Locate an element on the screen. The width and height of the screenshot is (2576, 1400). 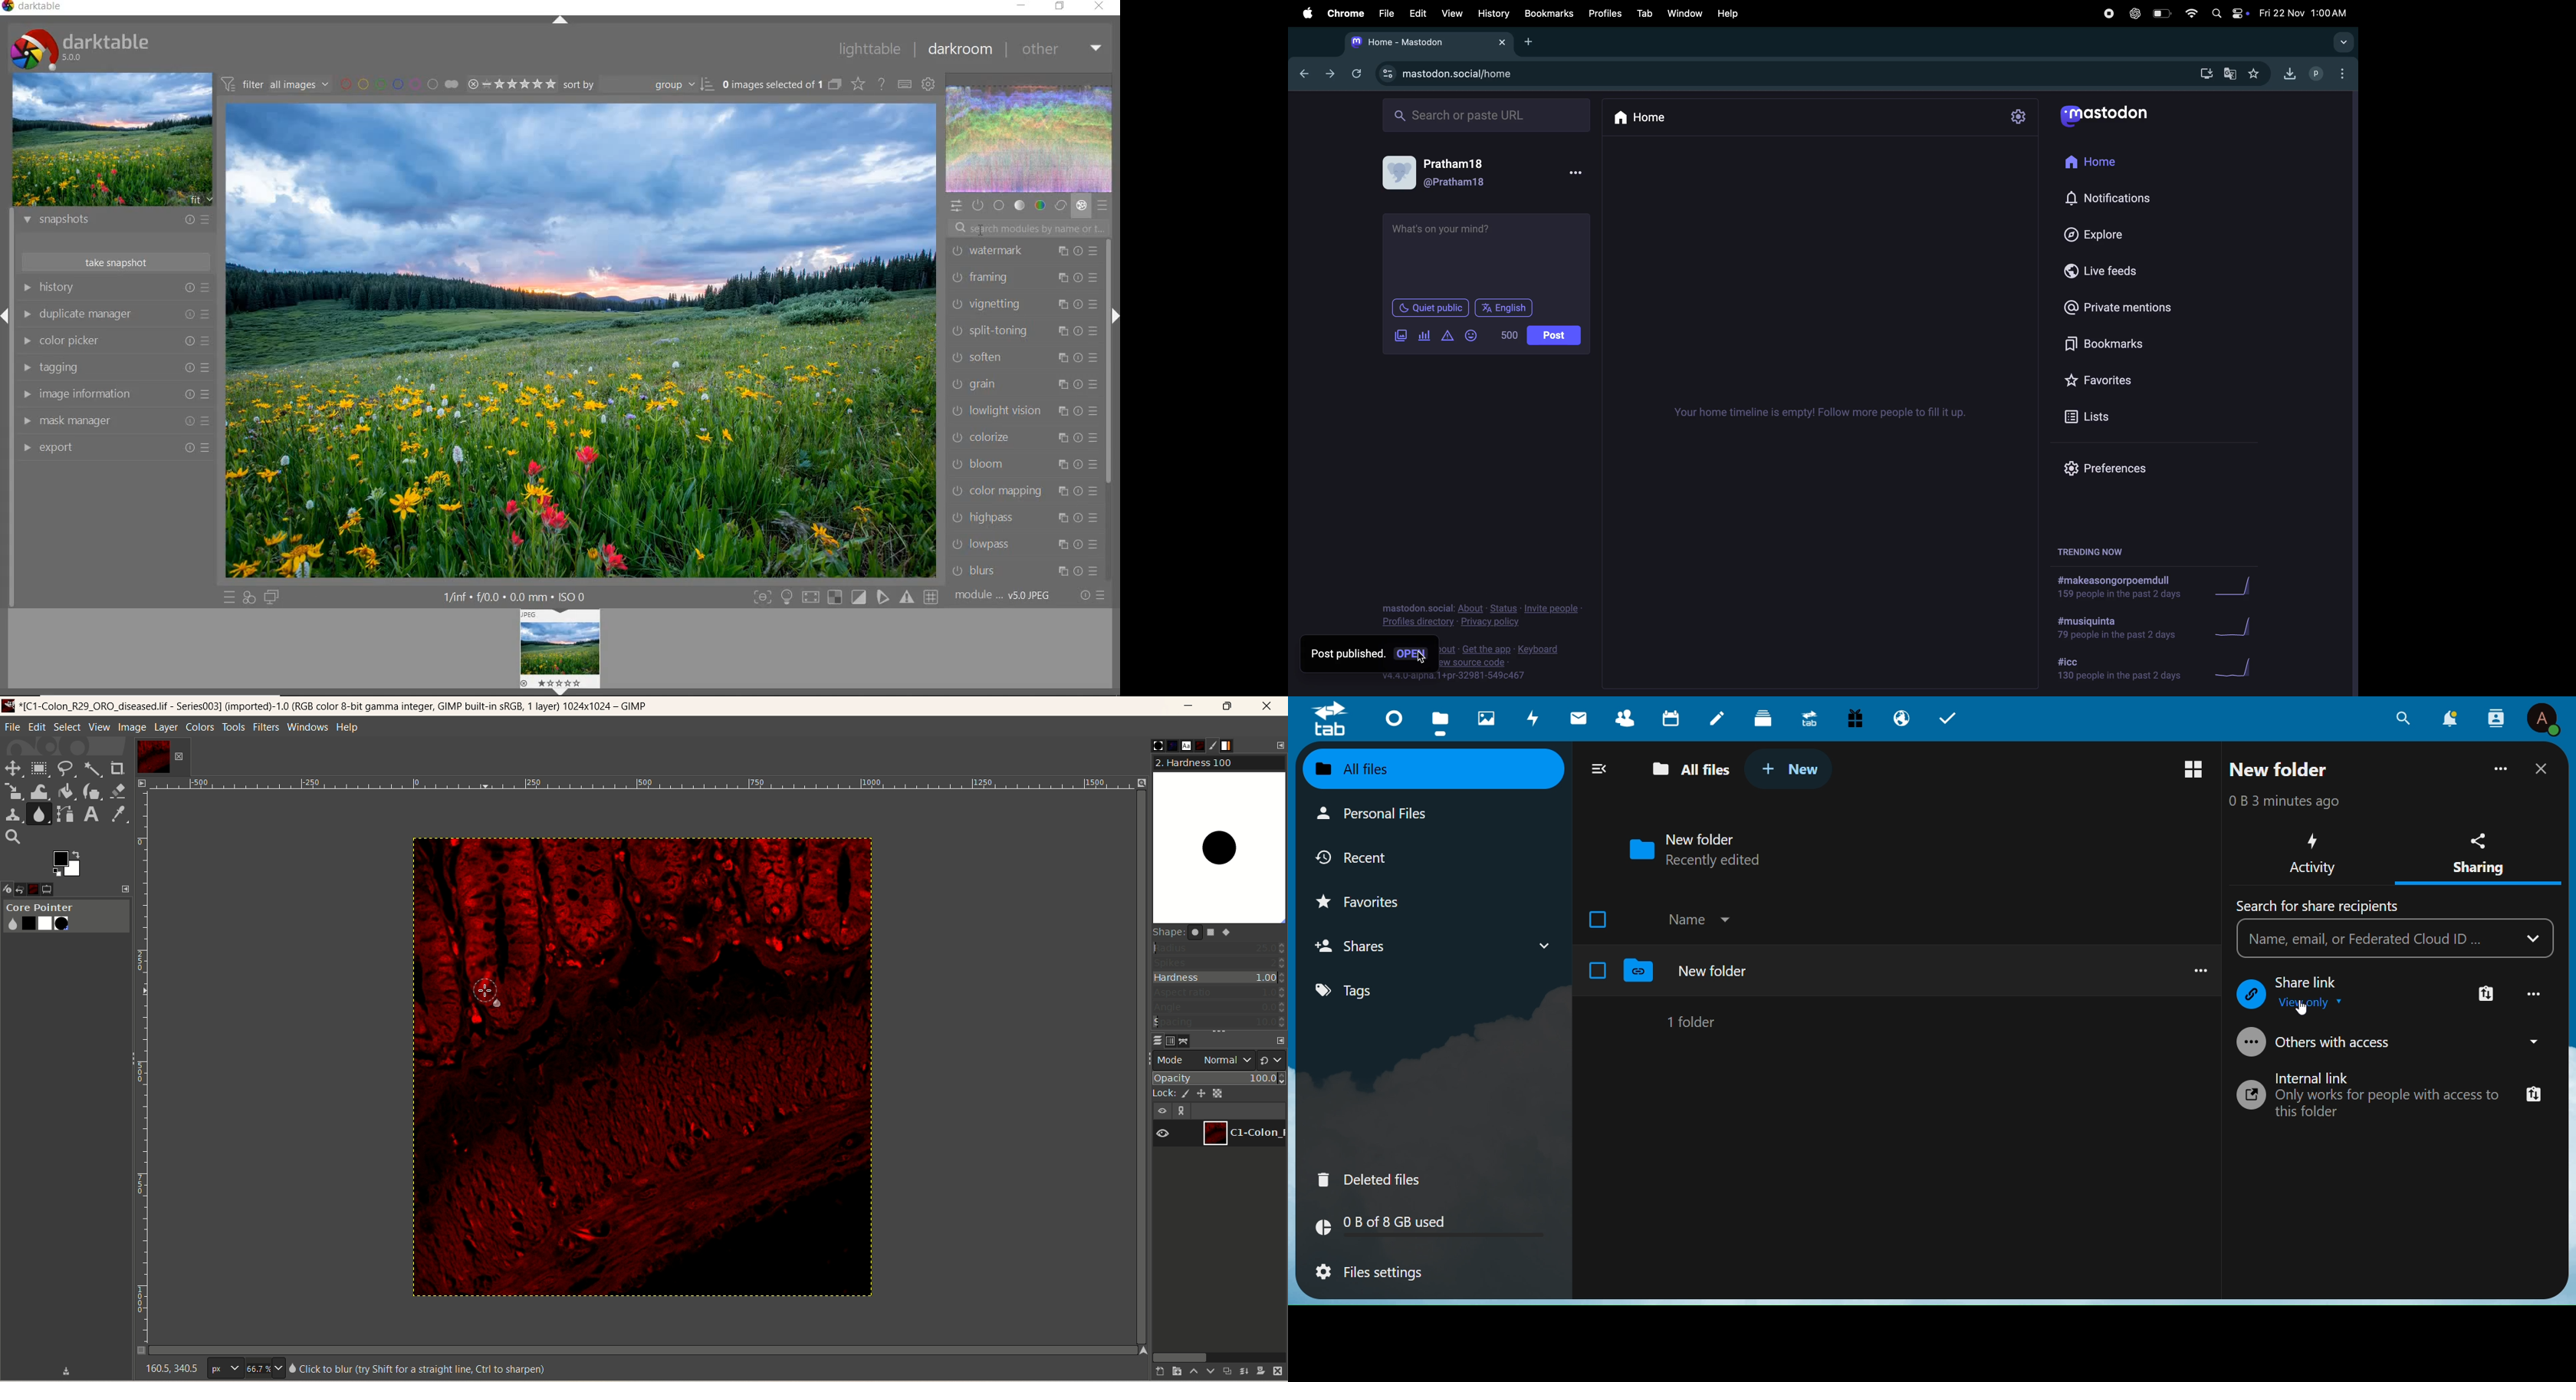
normal is located at coordinates (1223, 1060).